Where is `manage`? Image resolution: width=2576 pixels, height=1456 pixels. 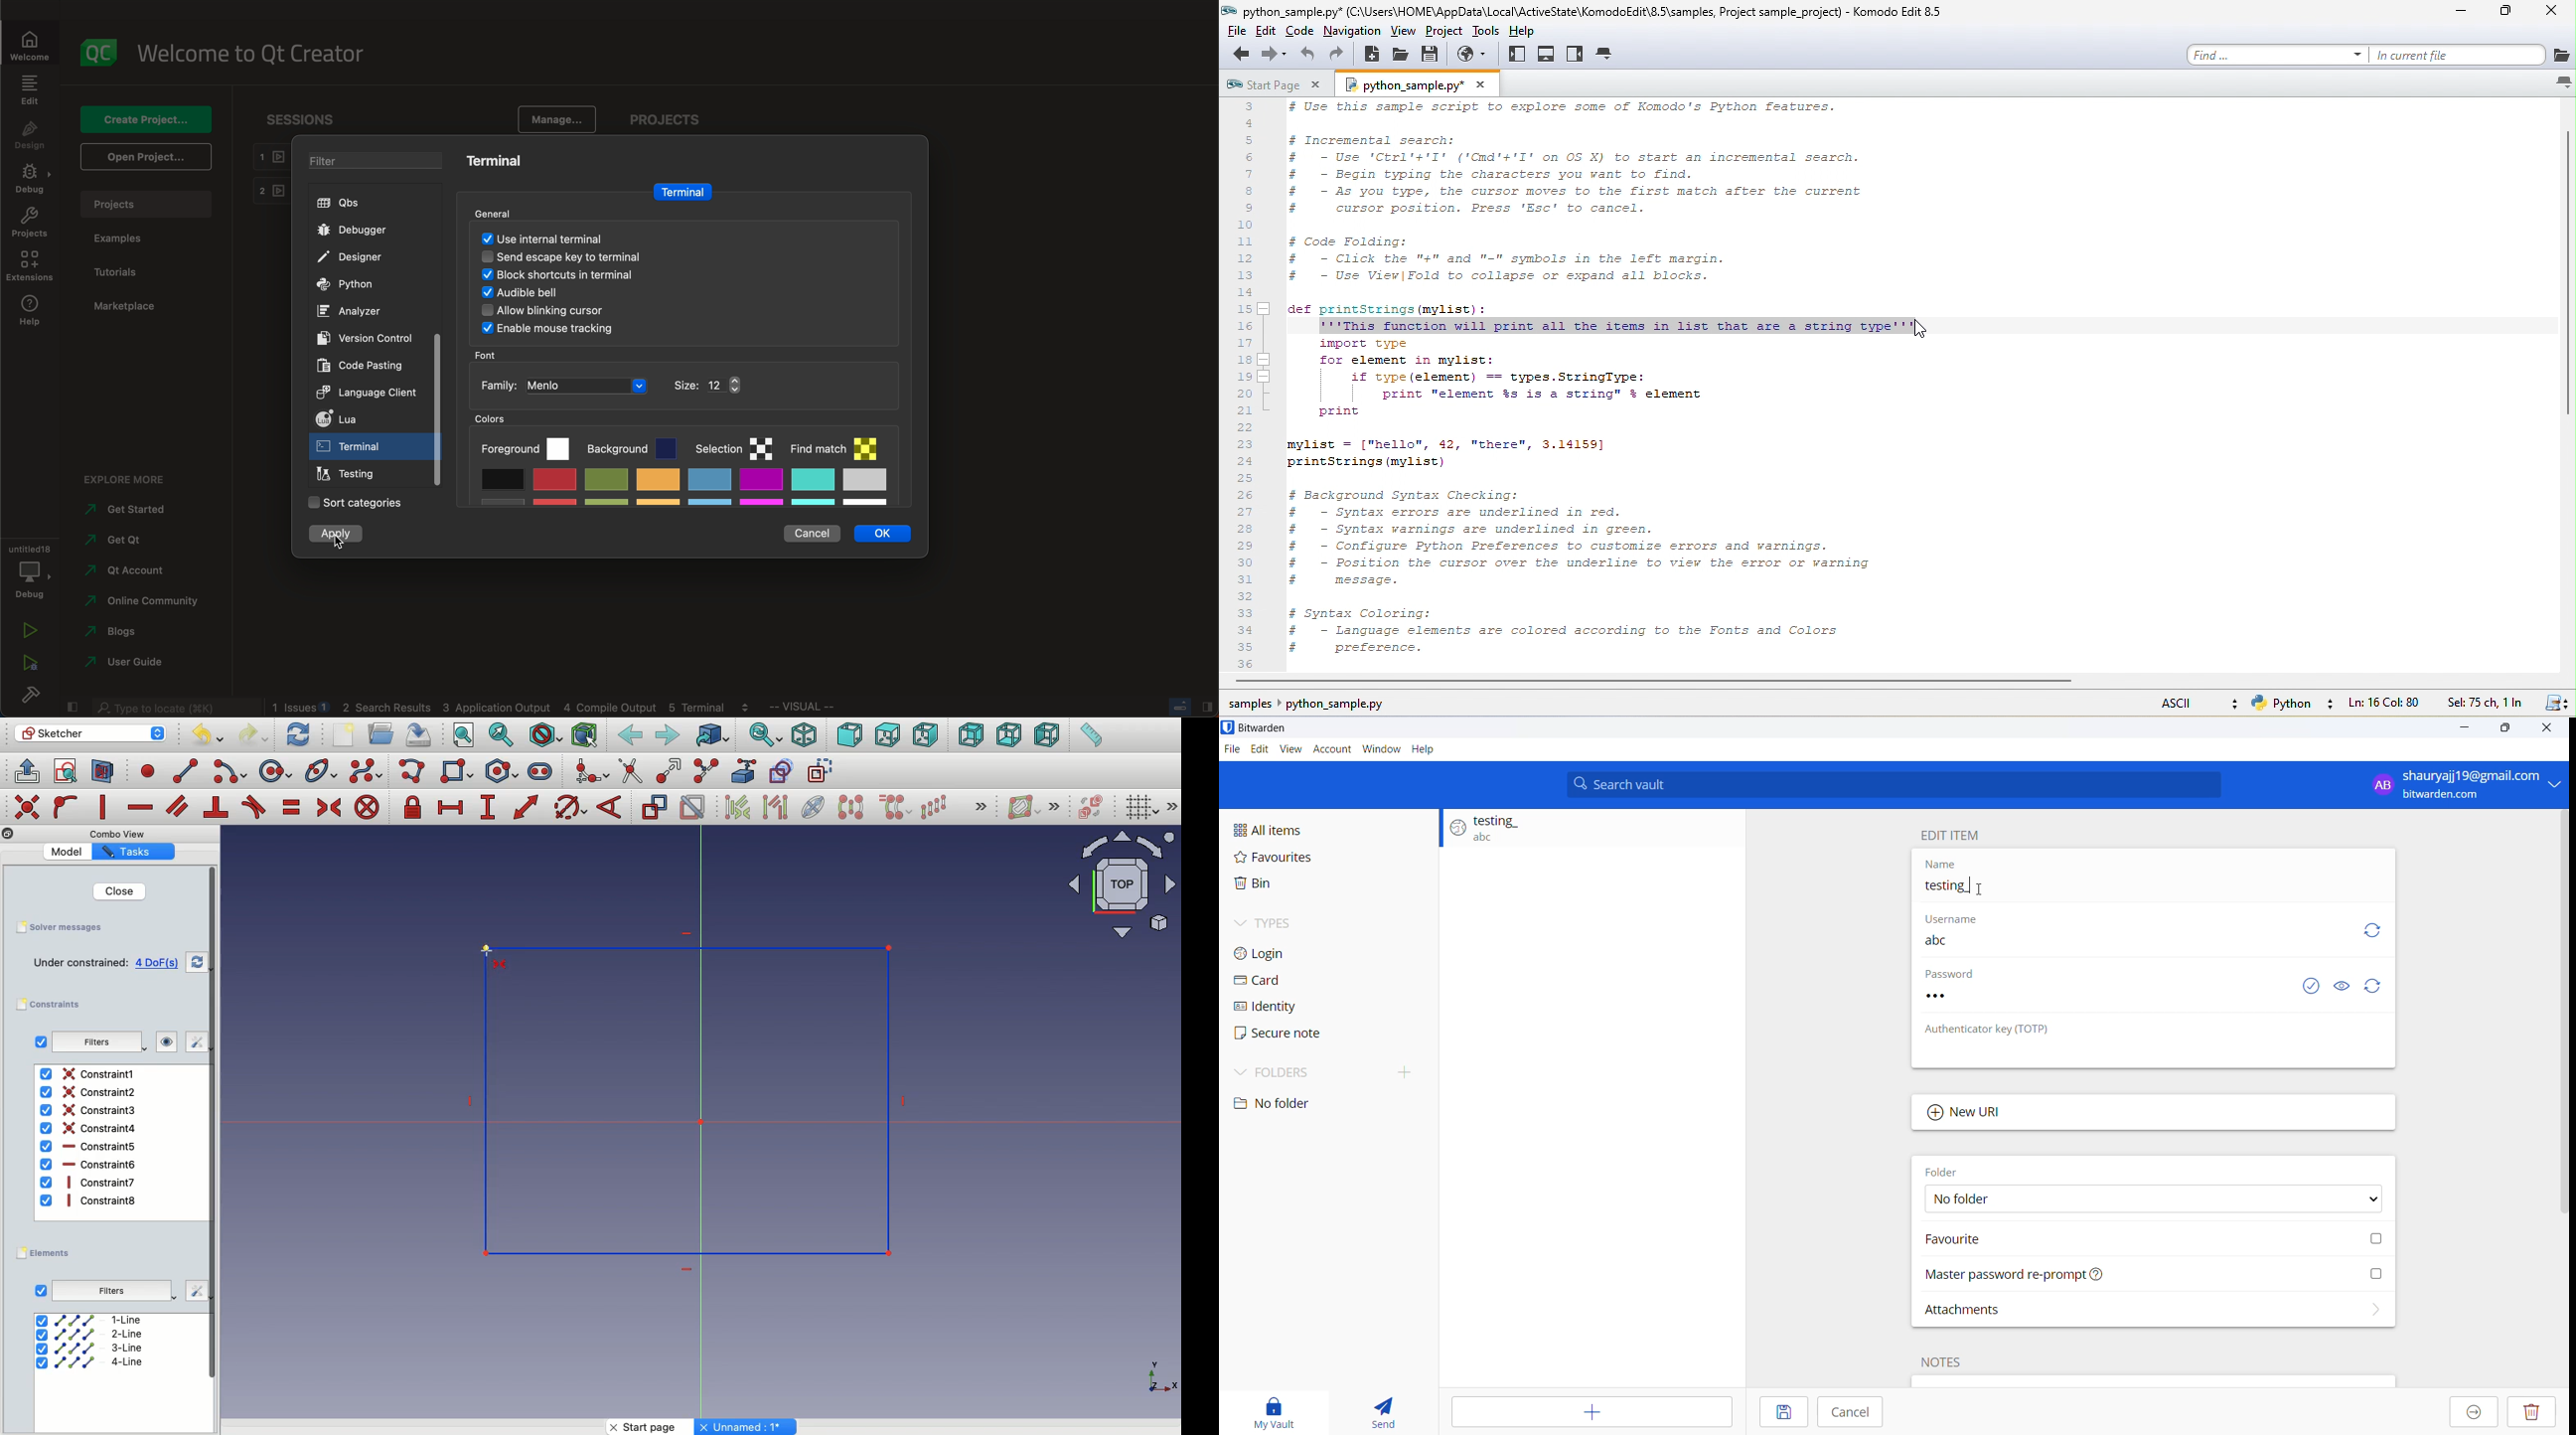 manage is located at coordinates (557, 117).